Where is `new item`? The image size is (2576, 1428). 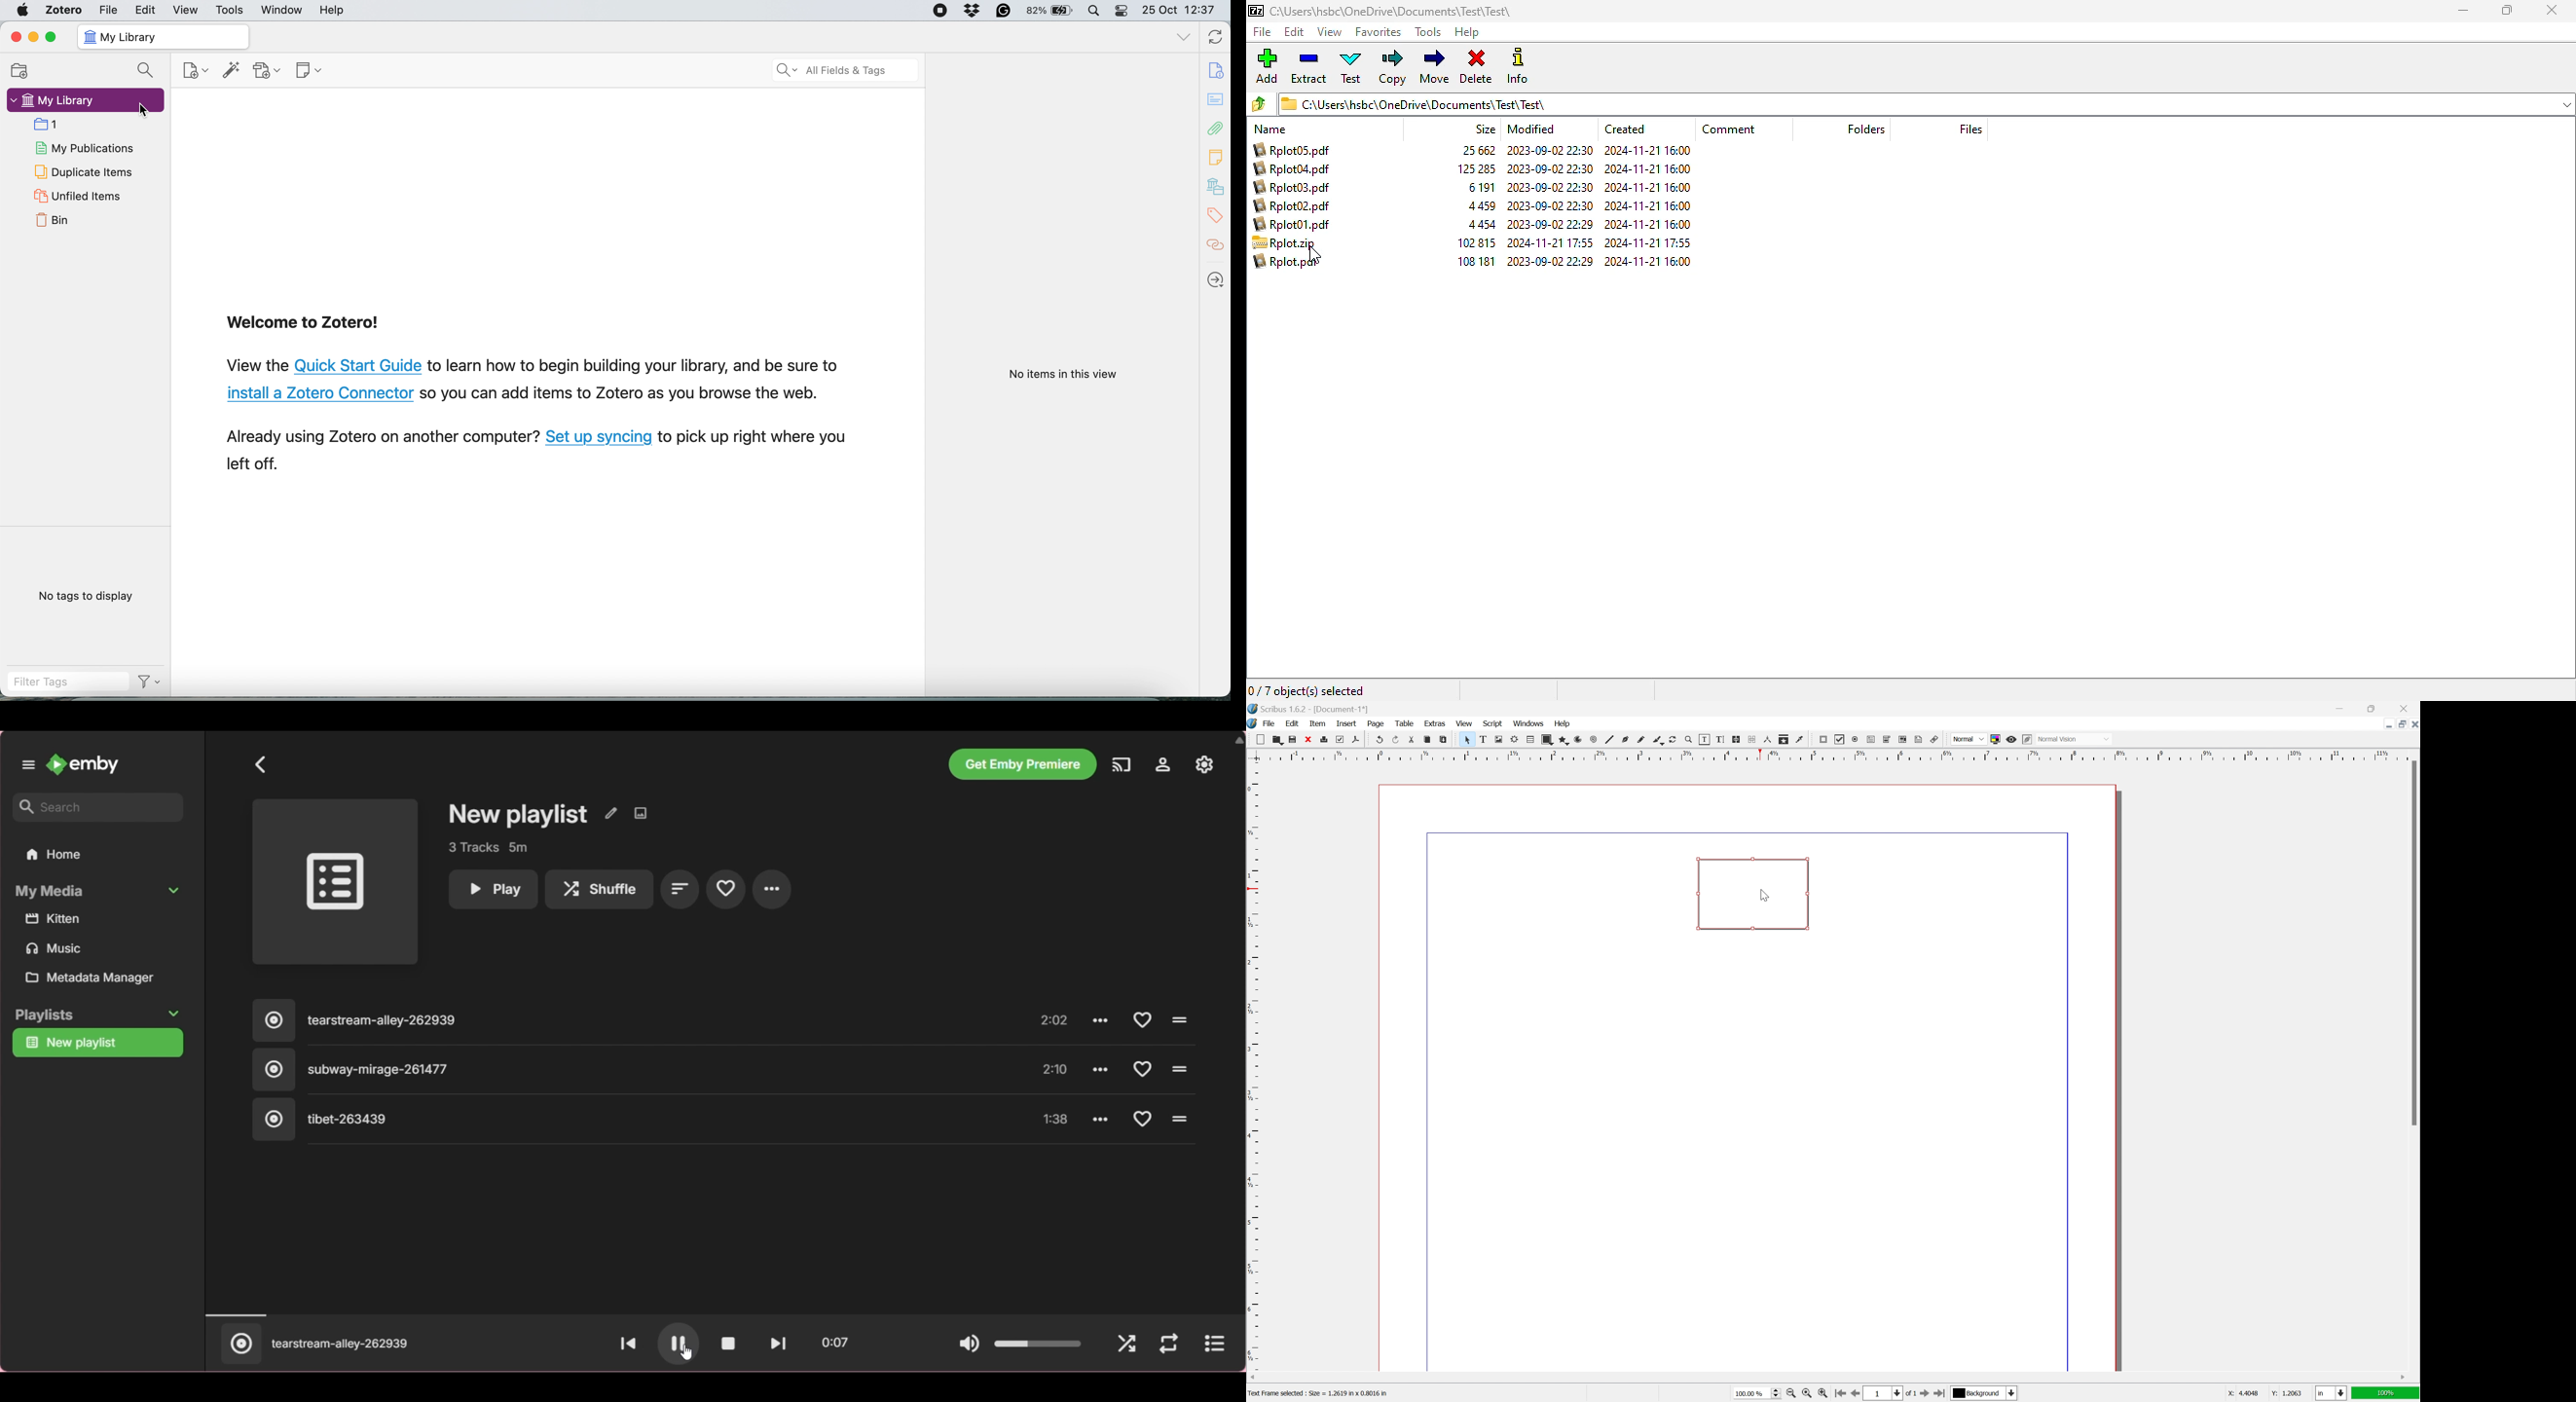
new item is located at coordinates (196, 71).